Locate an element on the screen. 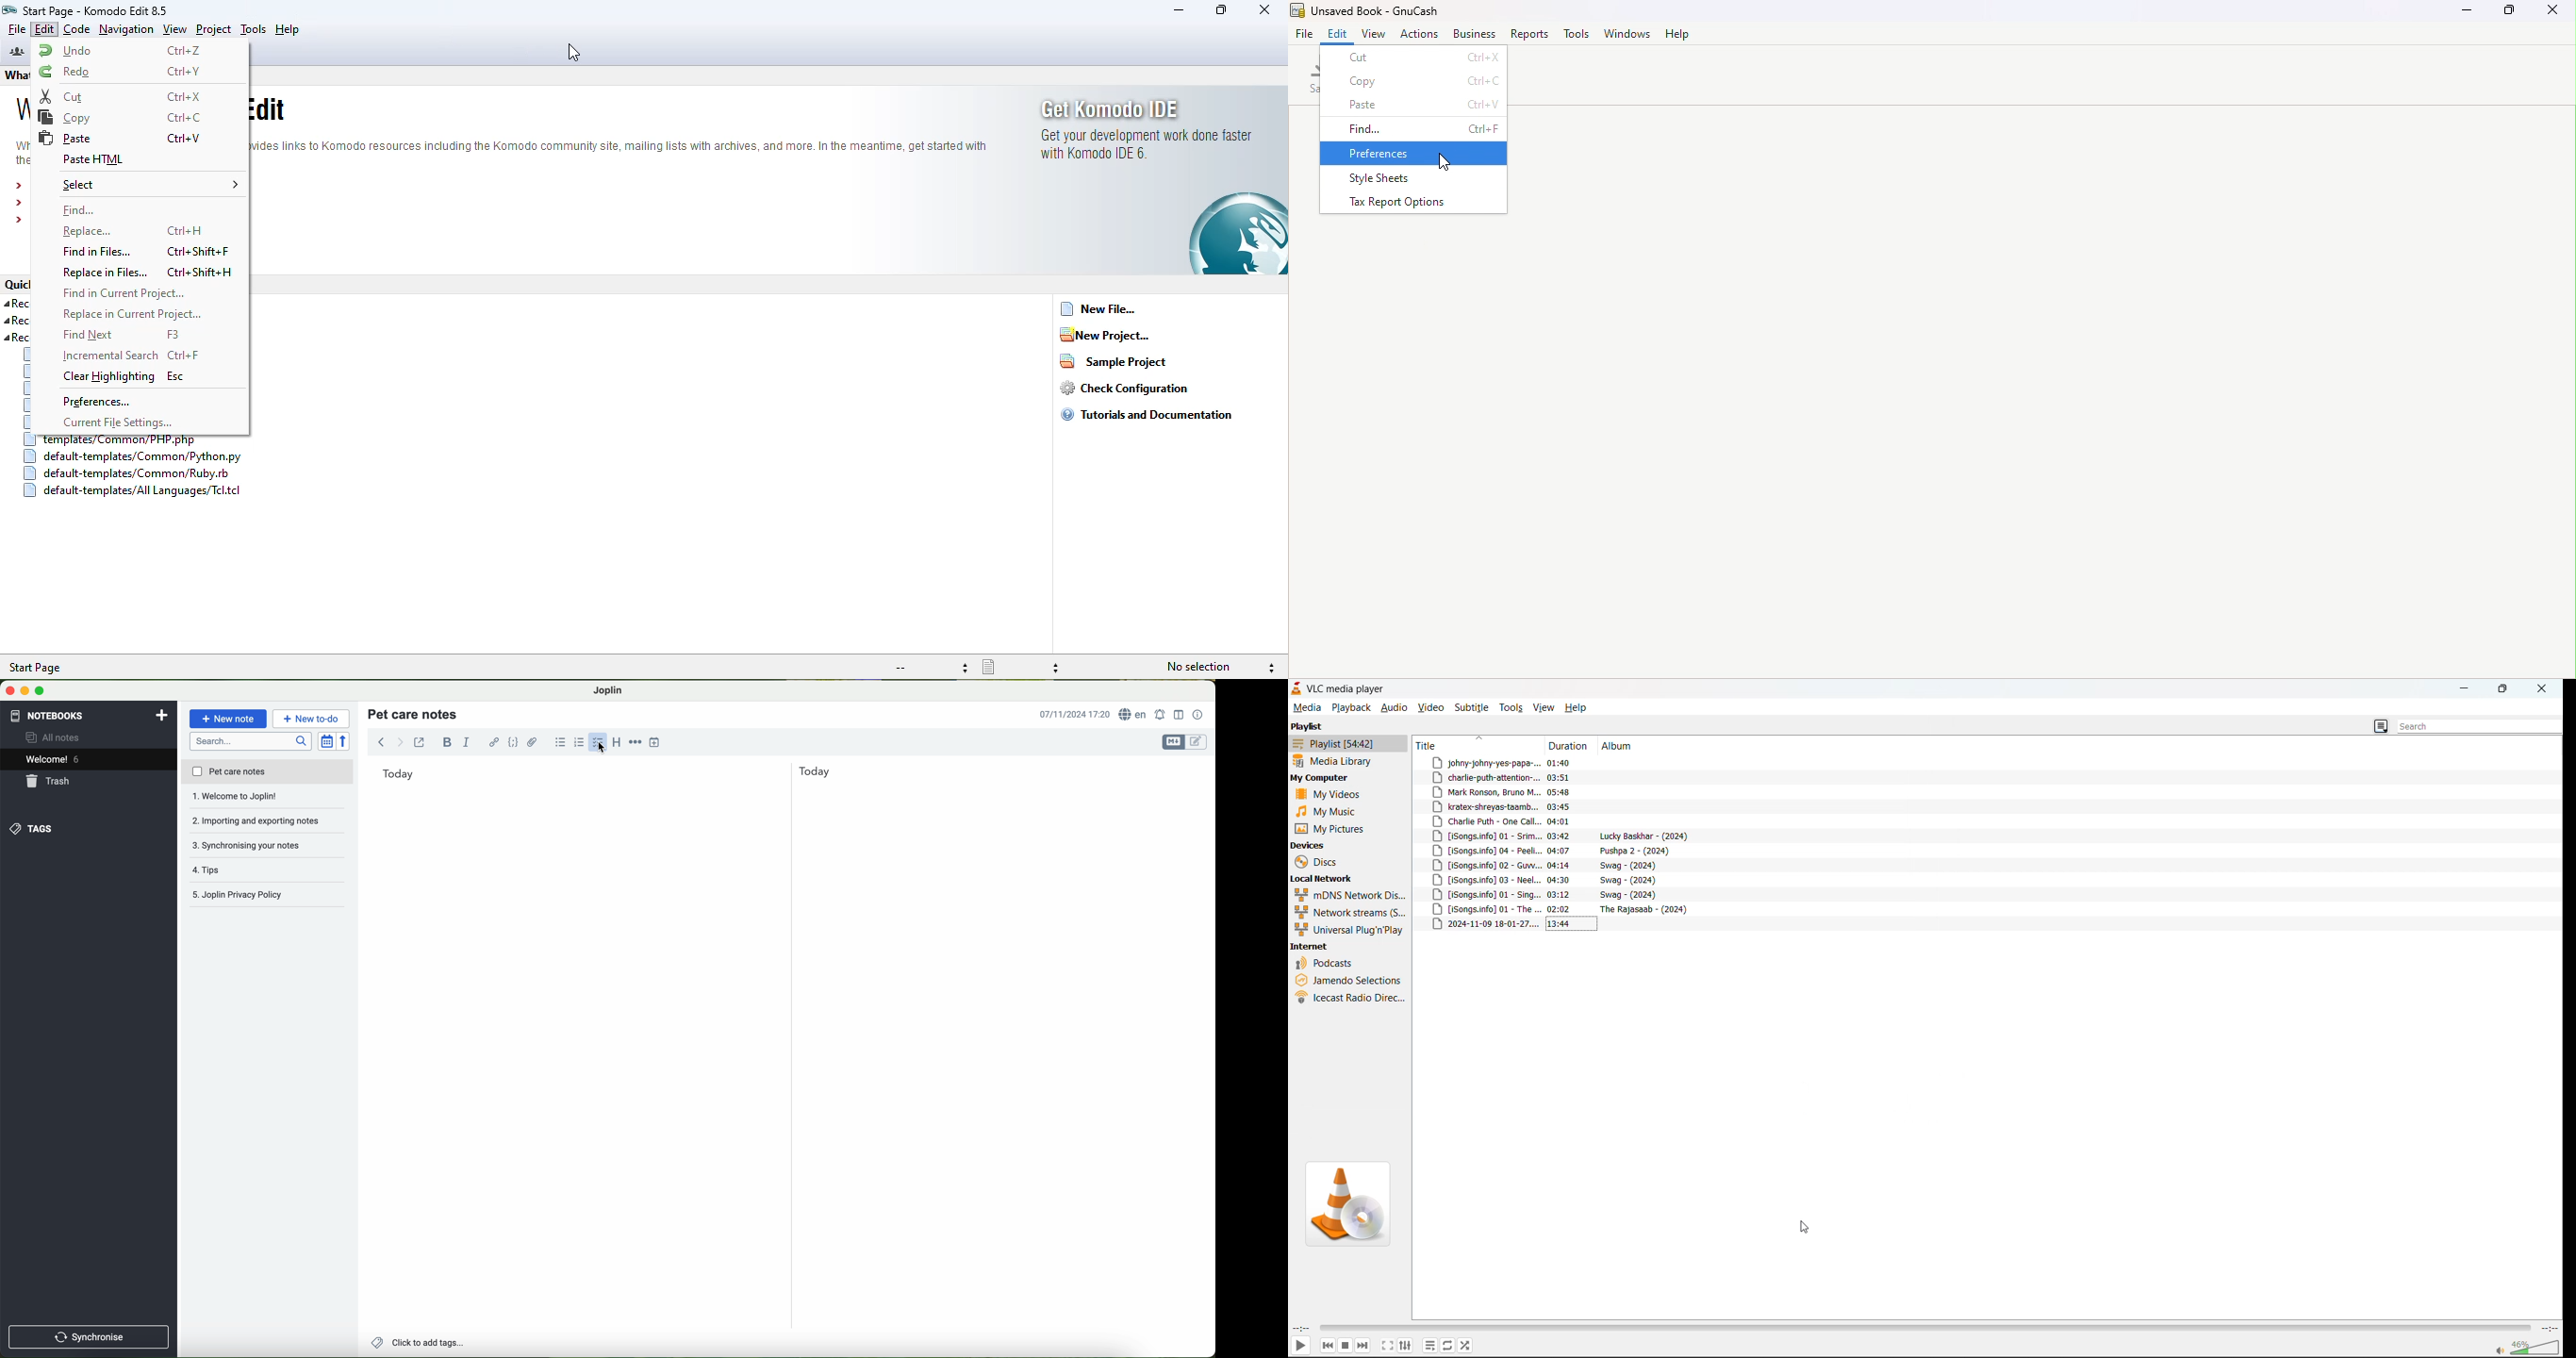 The height and width of the screenshot is (1372, 2576). track and app name is located at coordinates (1340, 688).